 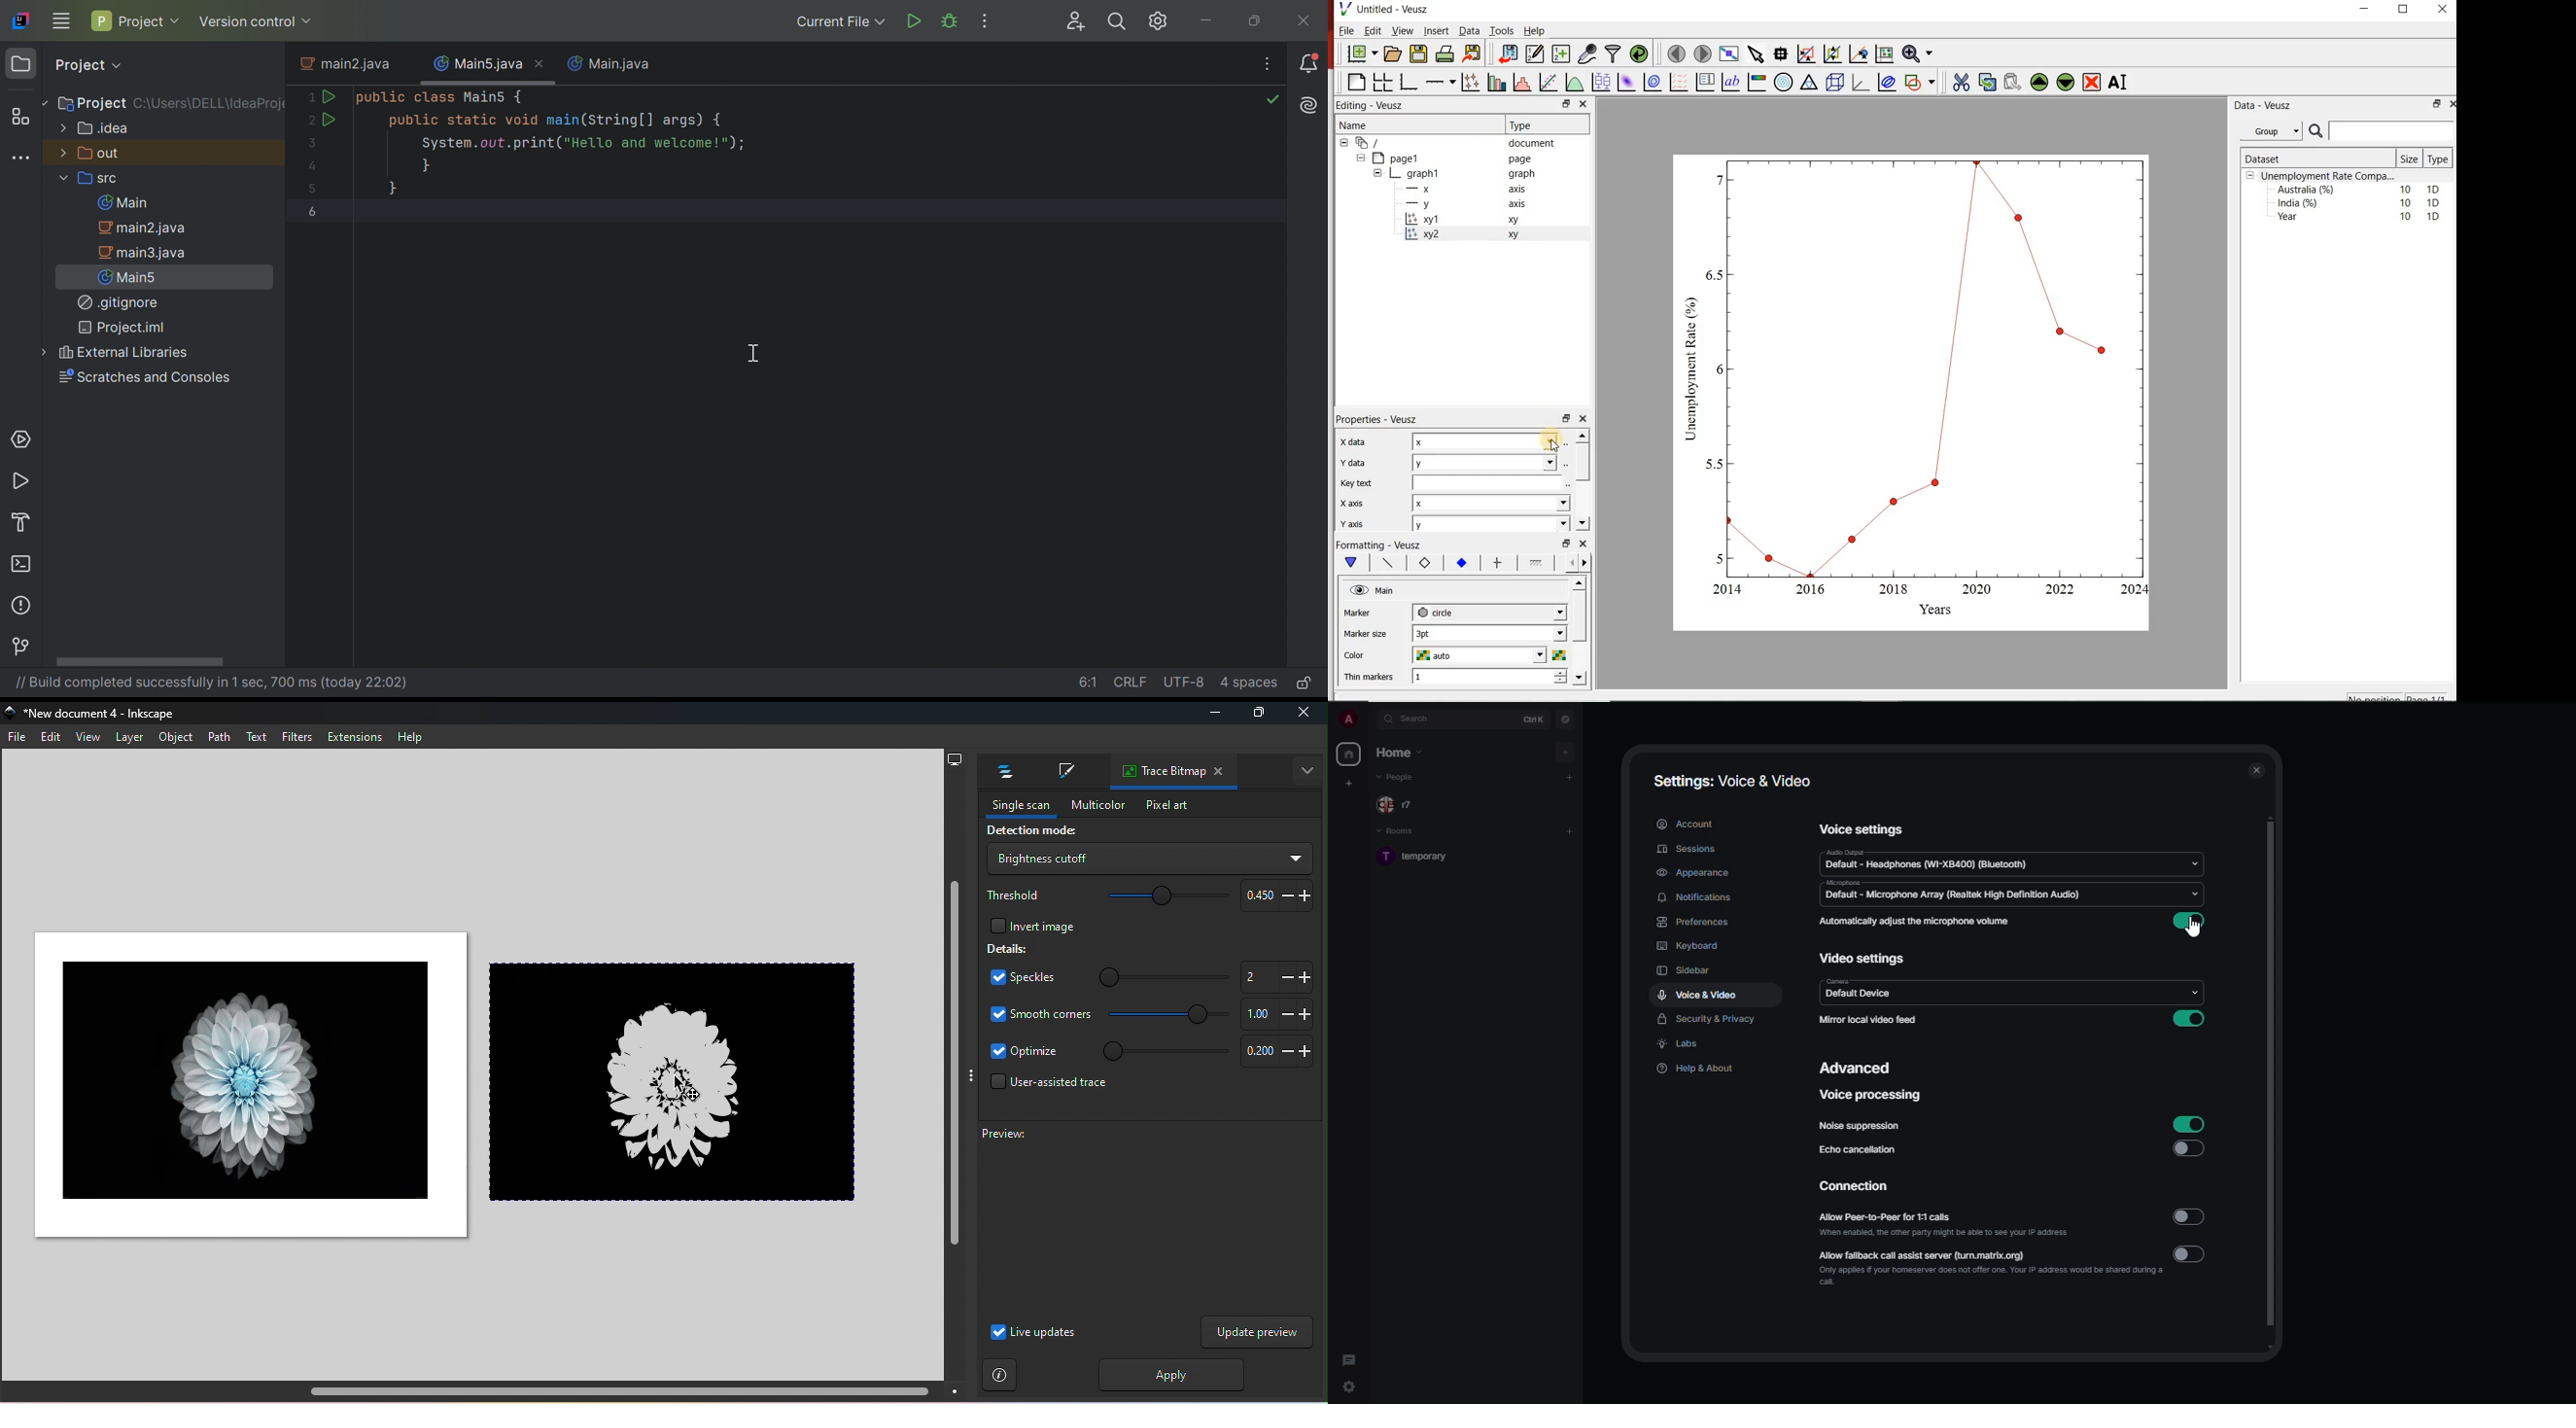 I want to click on Type, so click(x=1538, y=125).